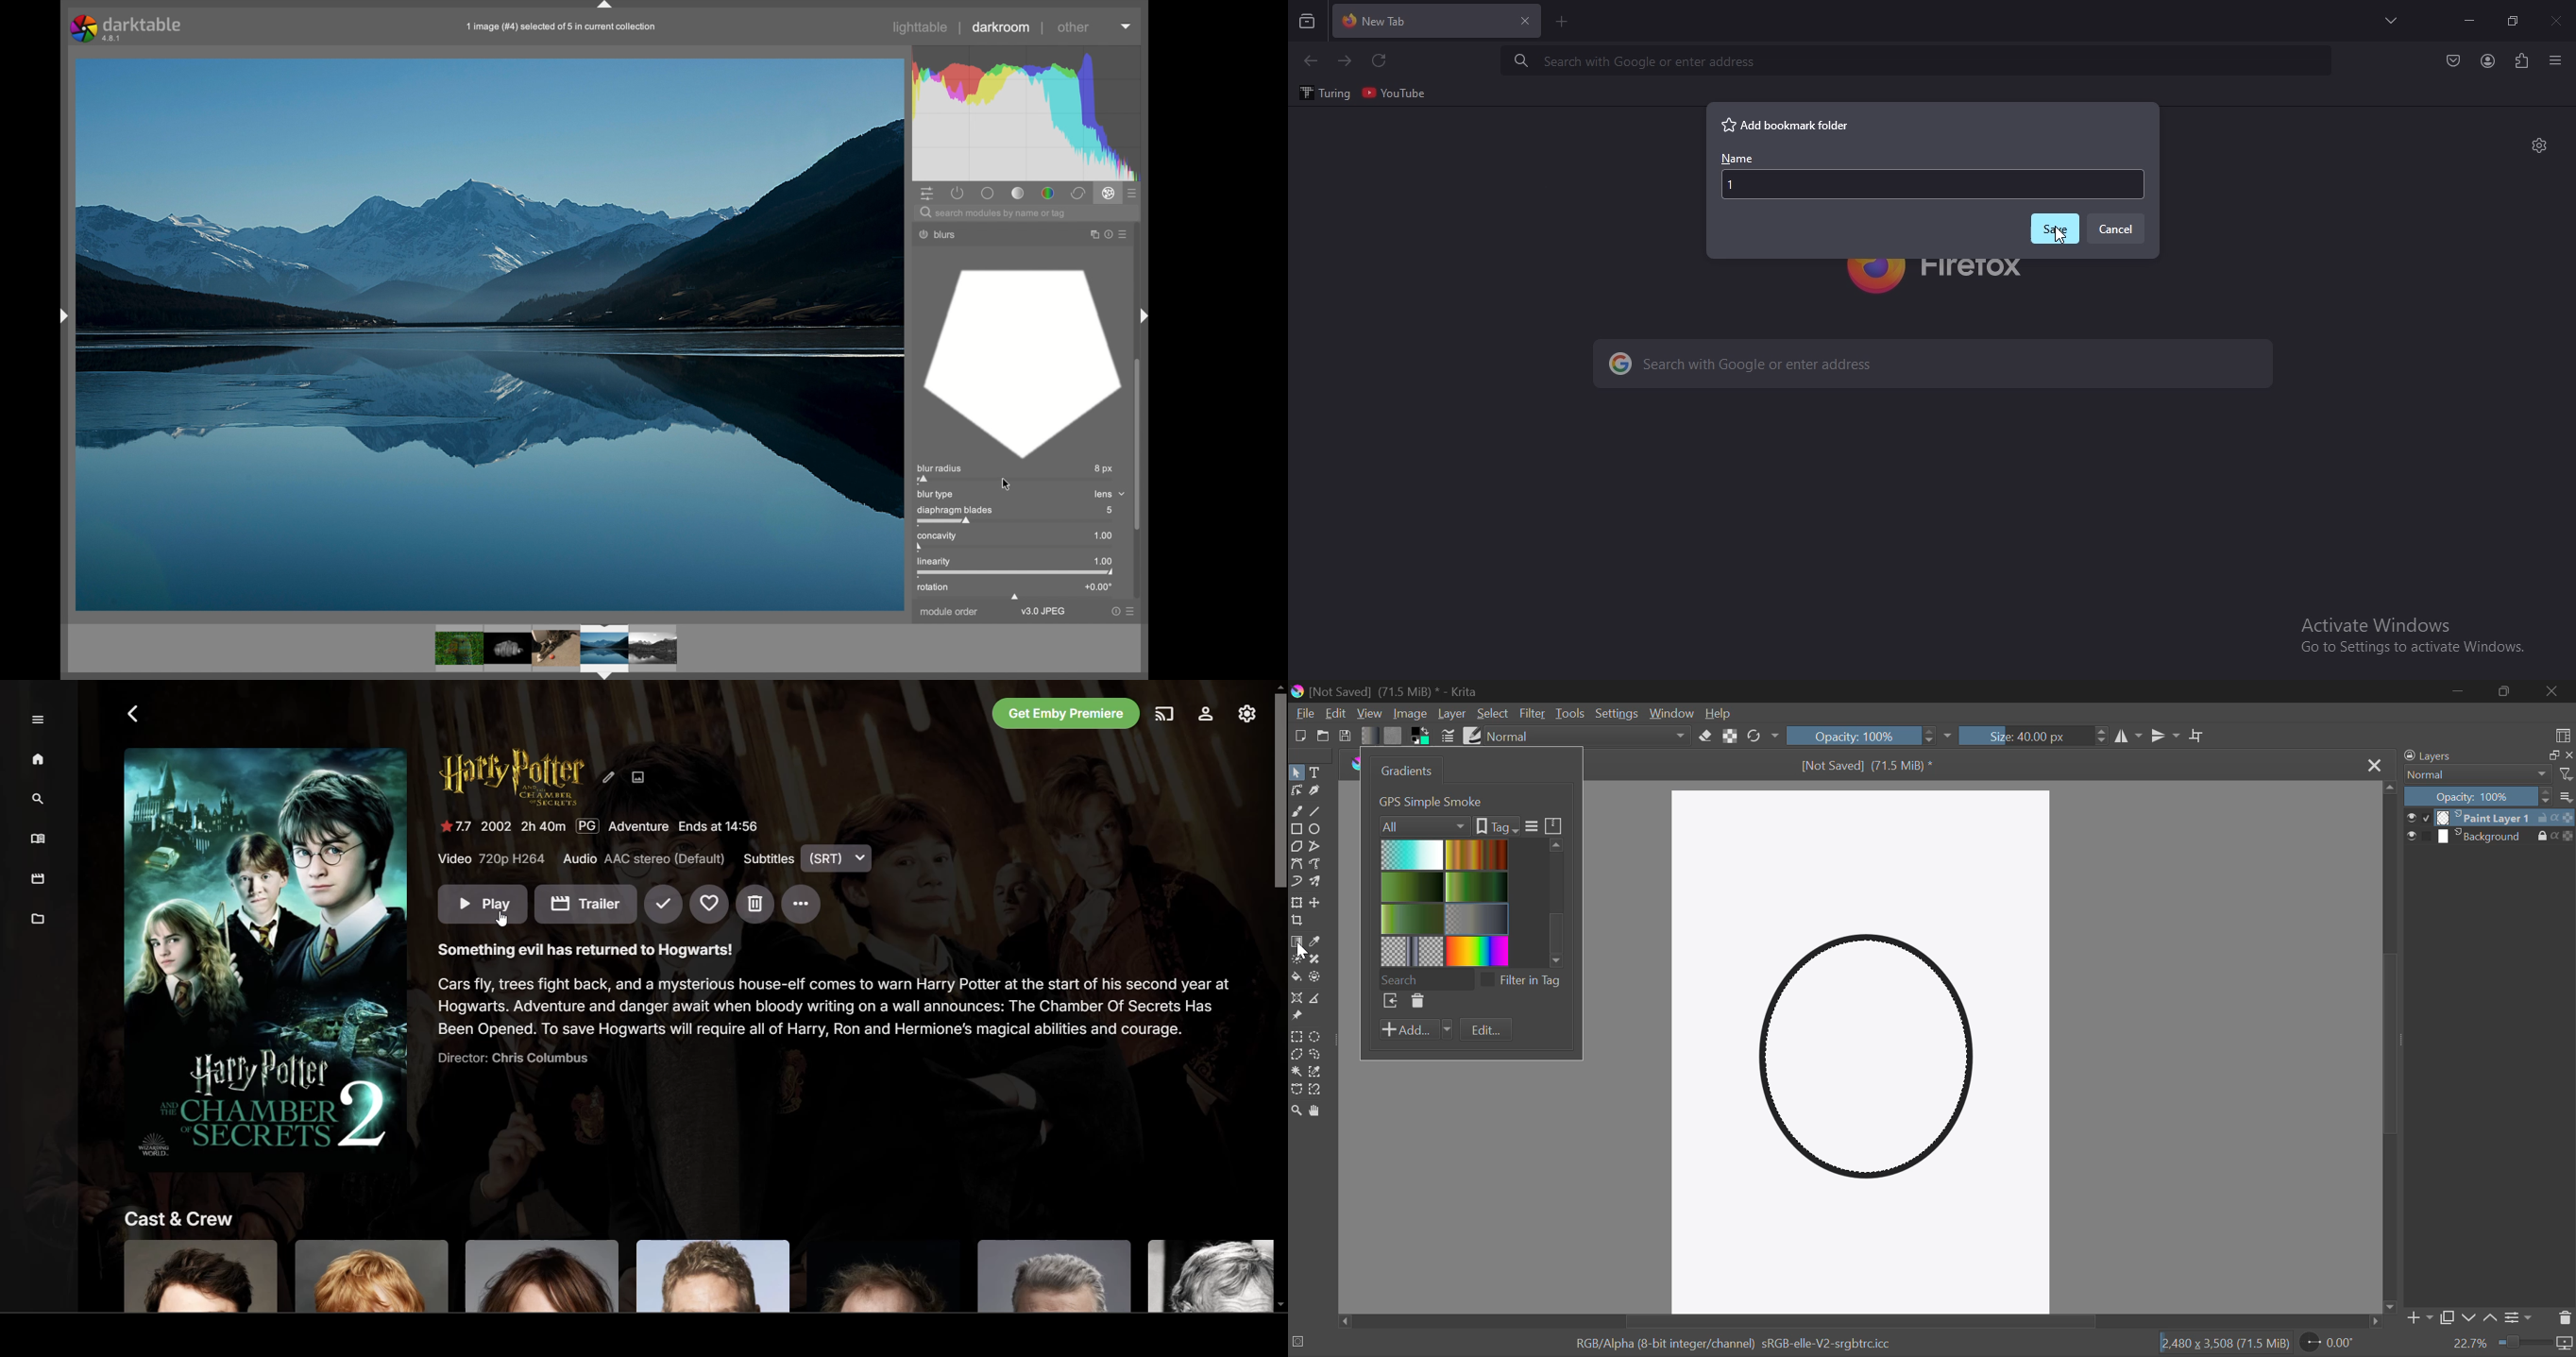 Image resolution: width=2576 pixels, height=1372 pixels. Describe the element at coordinates (605, 826) in the screenshot. I see `Movie details` at that location.